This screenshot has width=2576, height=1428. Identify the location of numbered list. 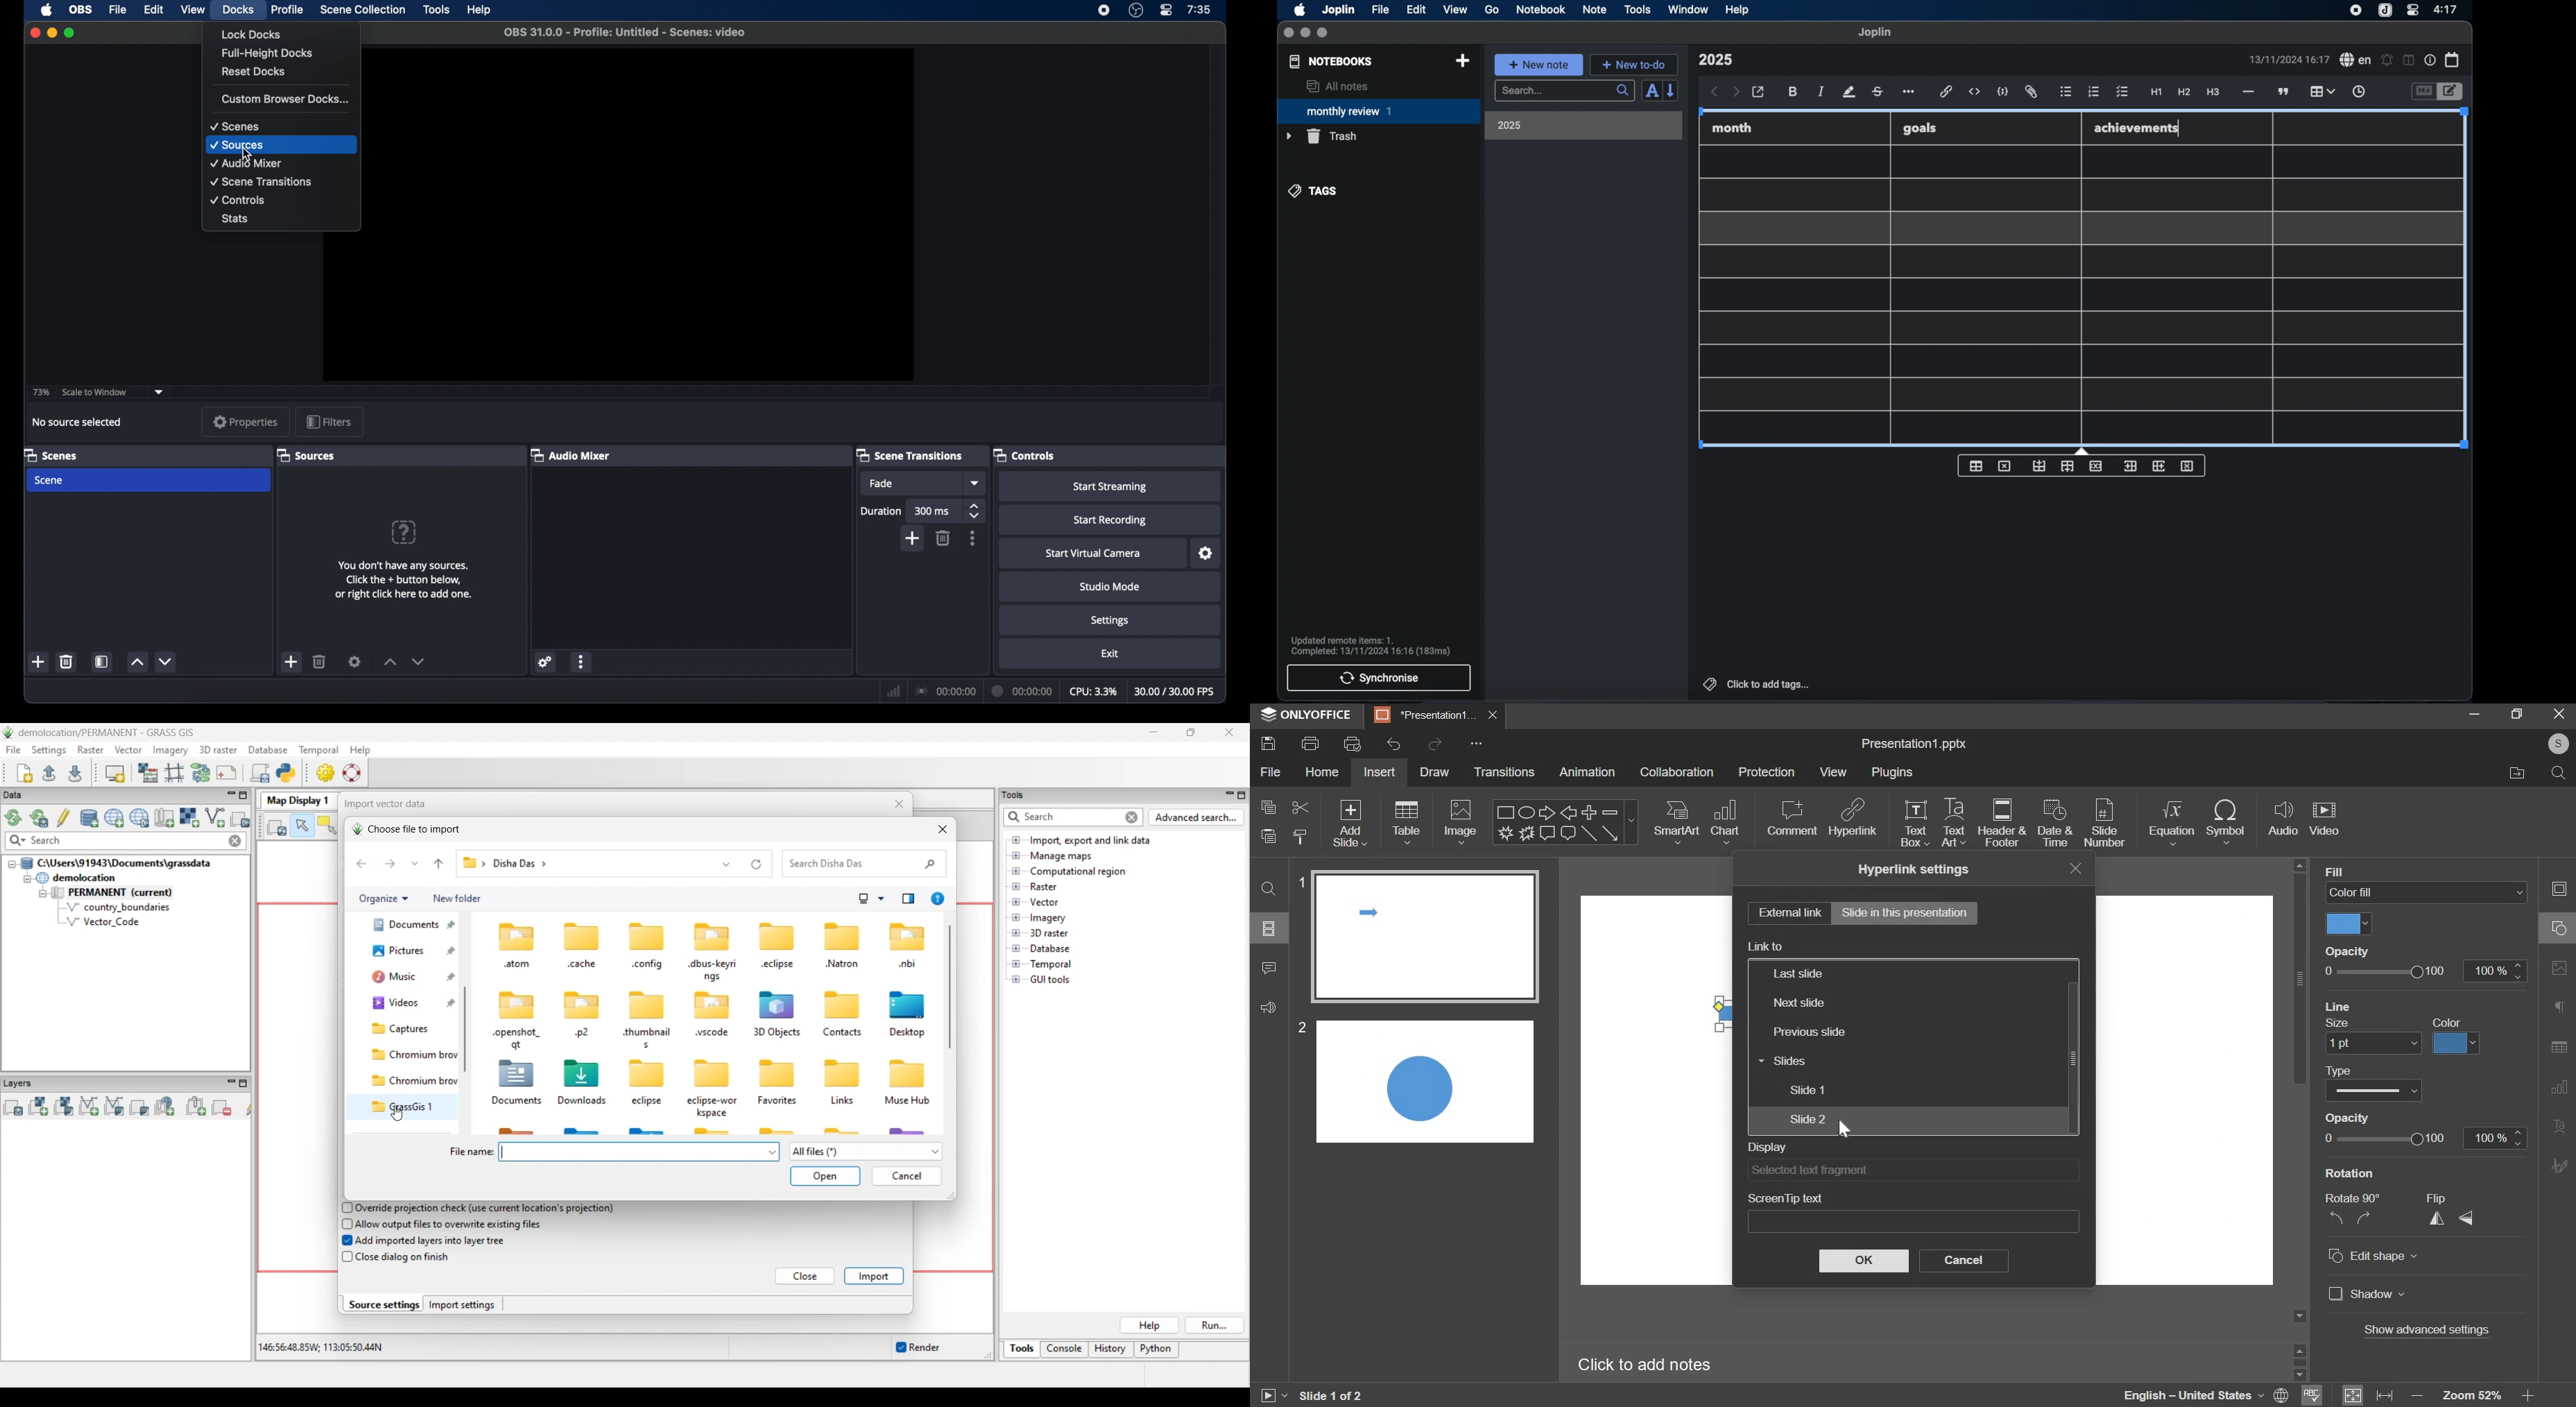
(2094, 91).